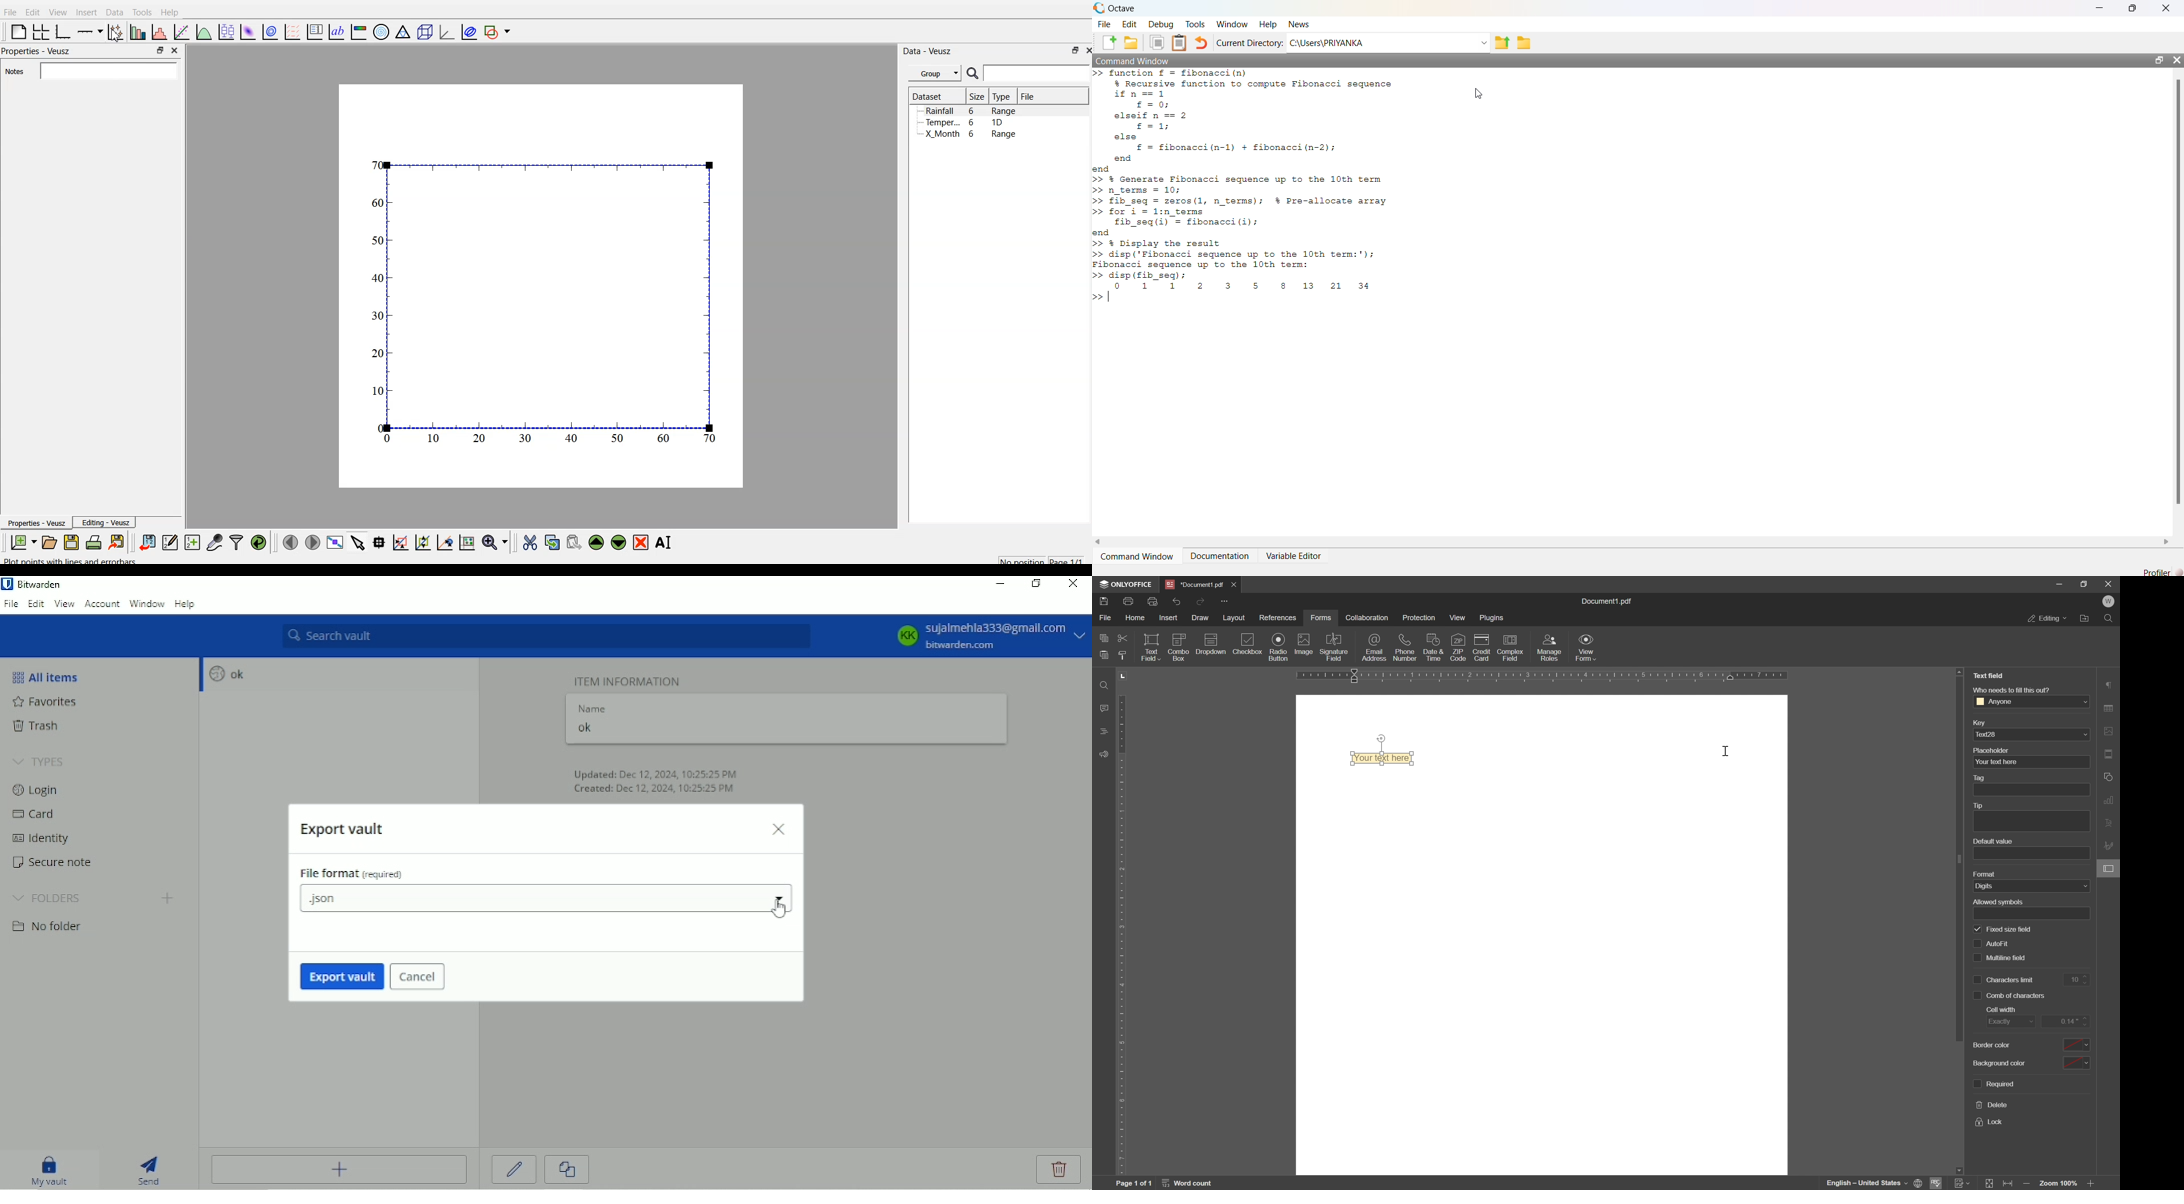 The width and height of the screenshot is (2184, 1204). I want to click on Card, so click(38, 816).